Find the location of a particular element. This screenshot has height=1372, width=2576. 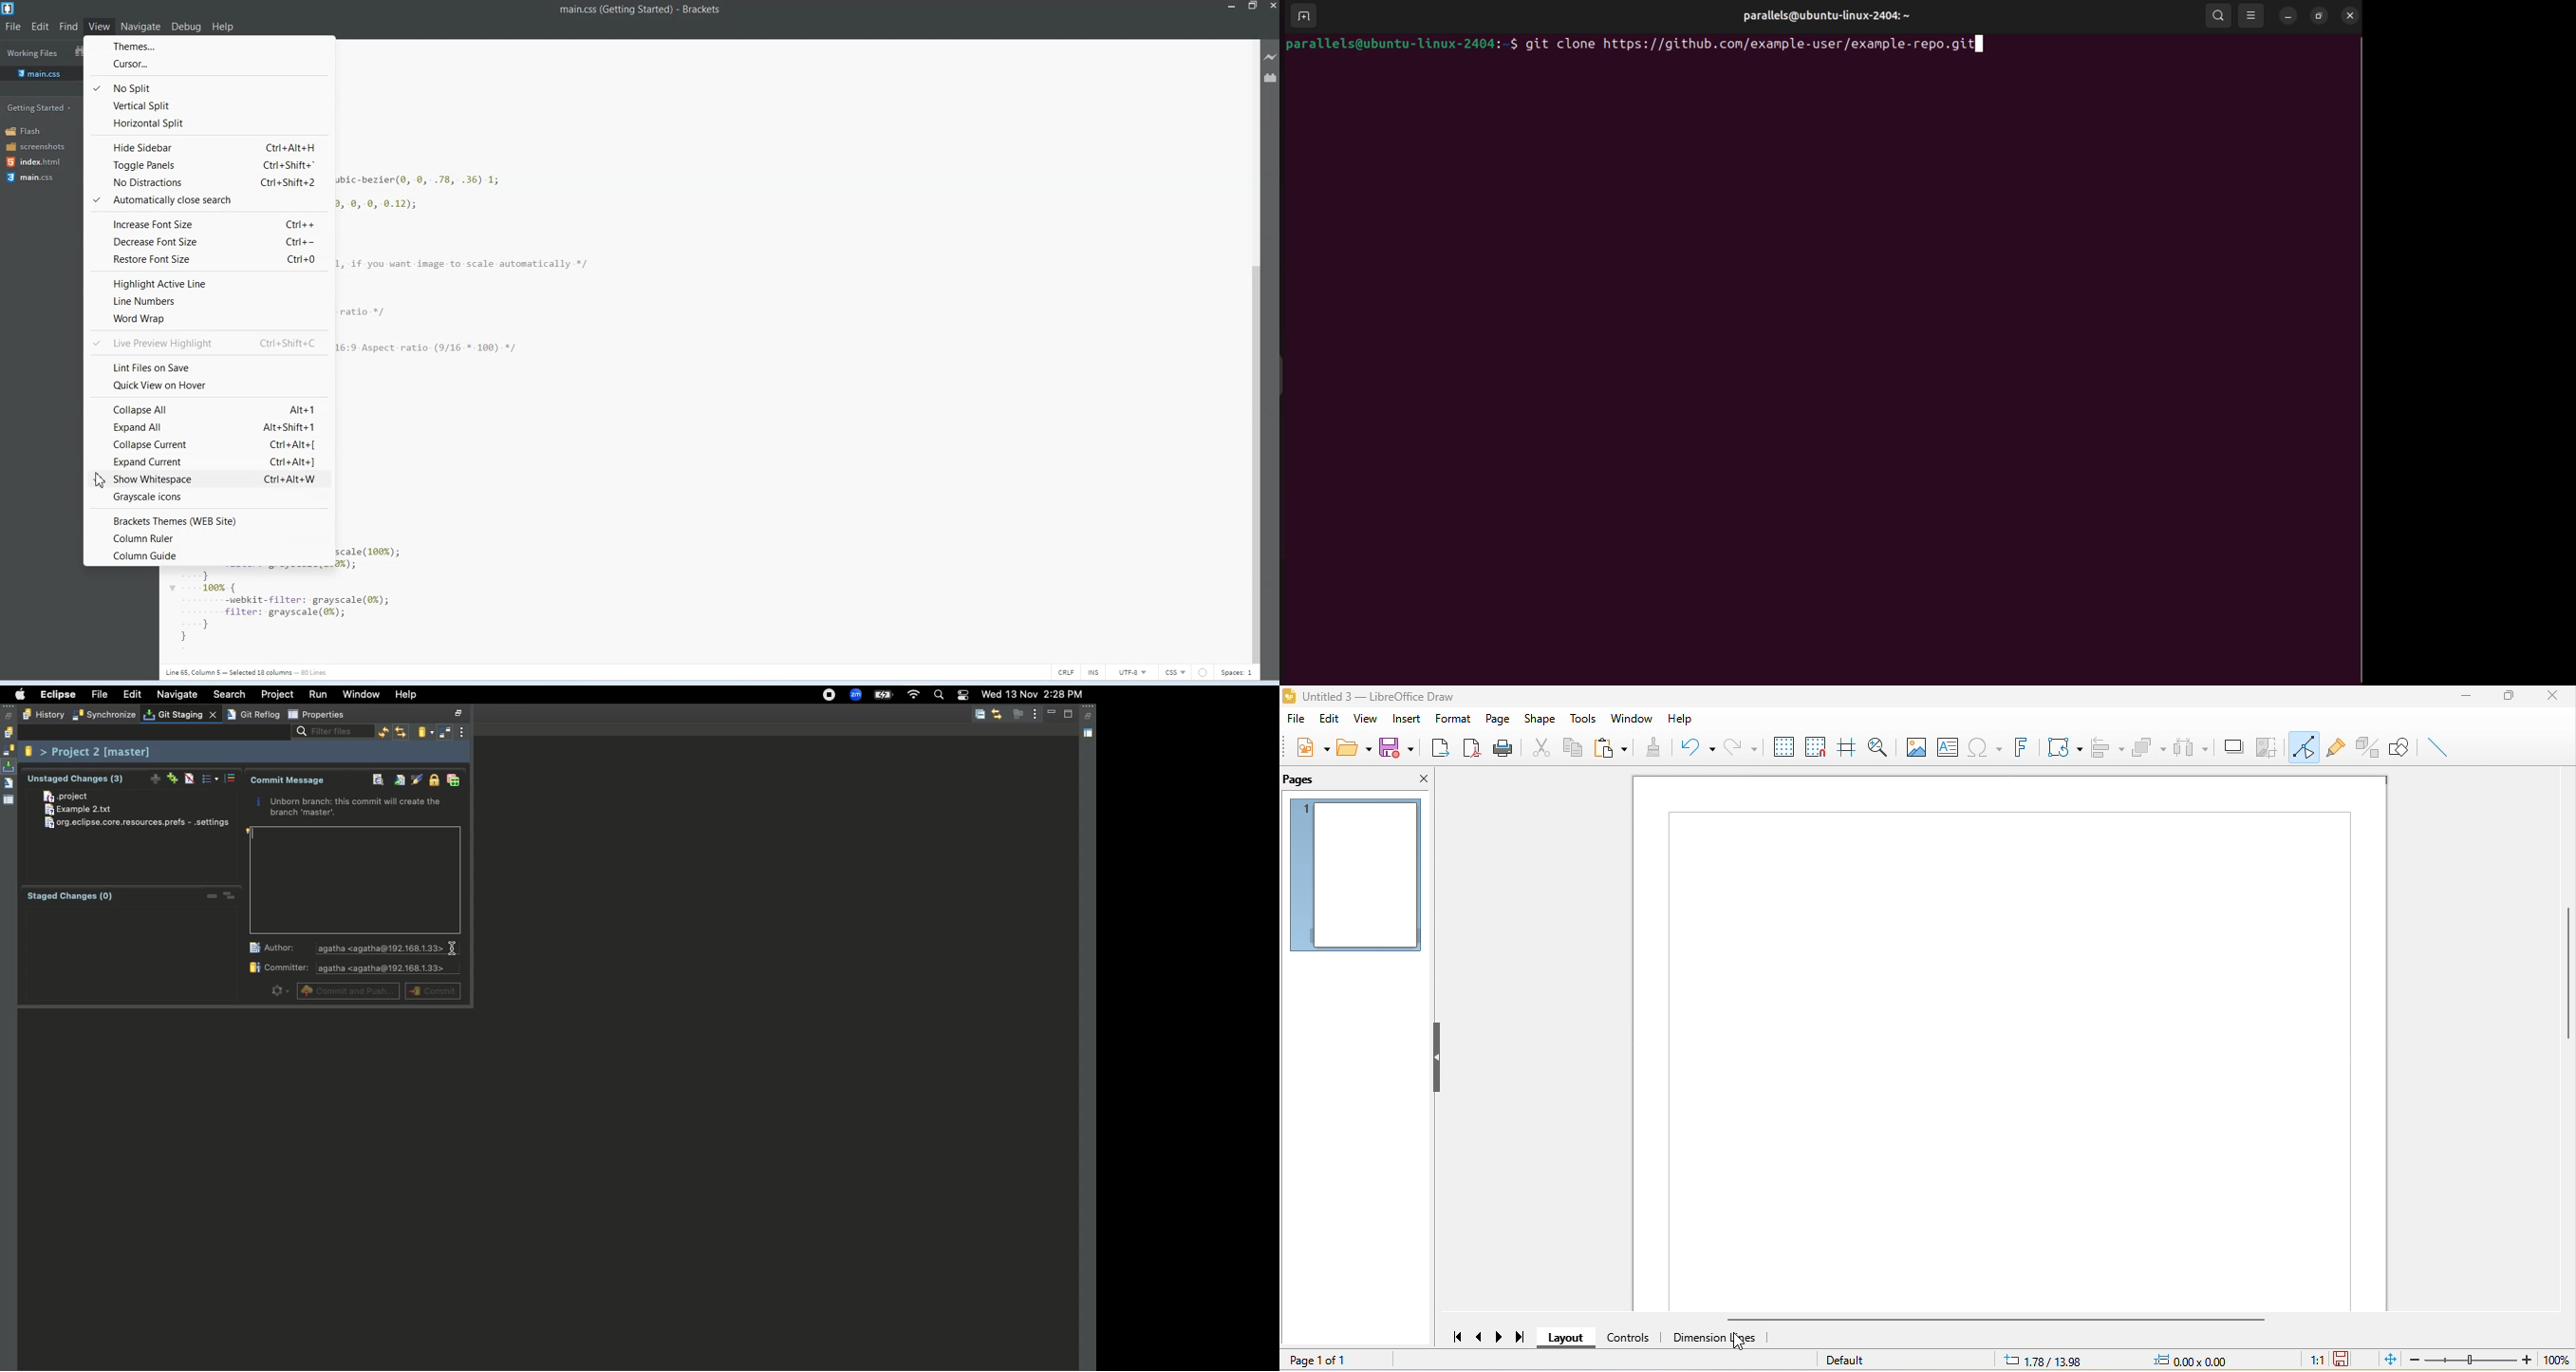

shadow is located at coordinates (2232, 747).